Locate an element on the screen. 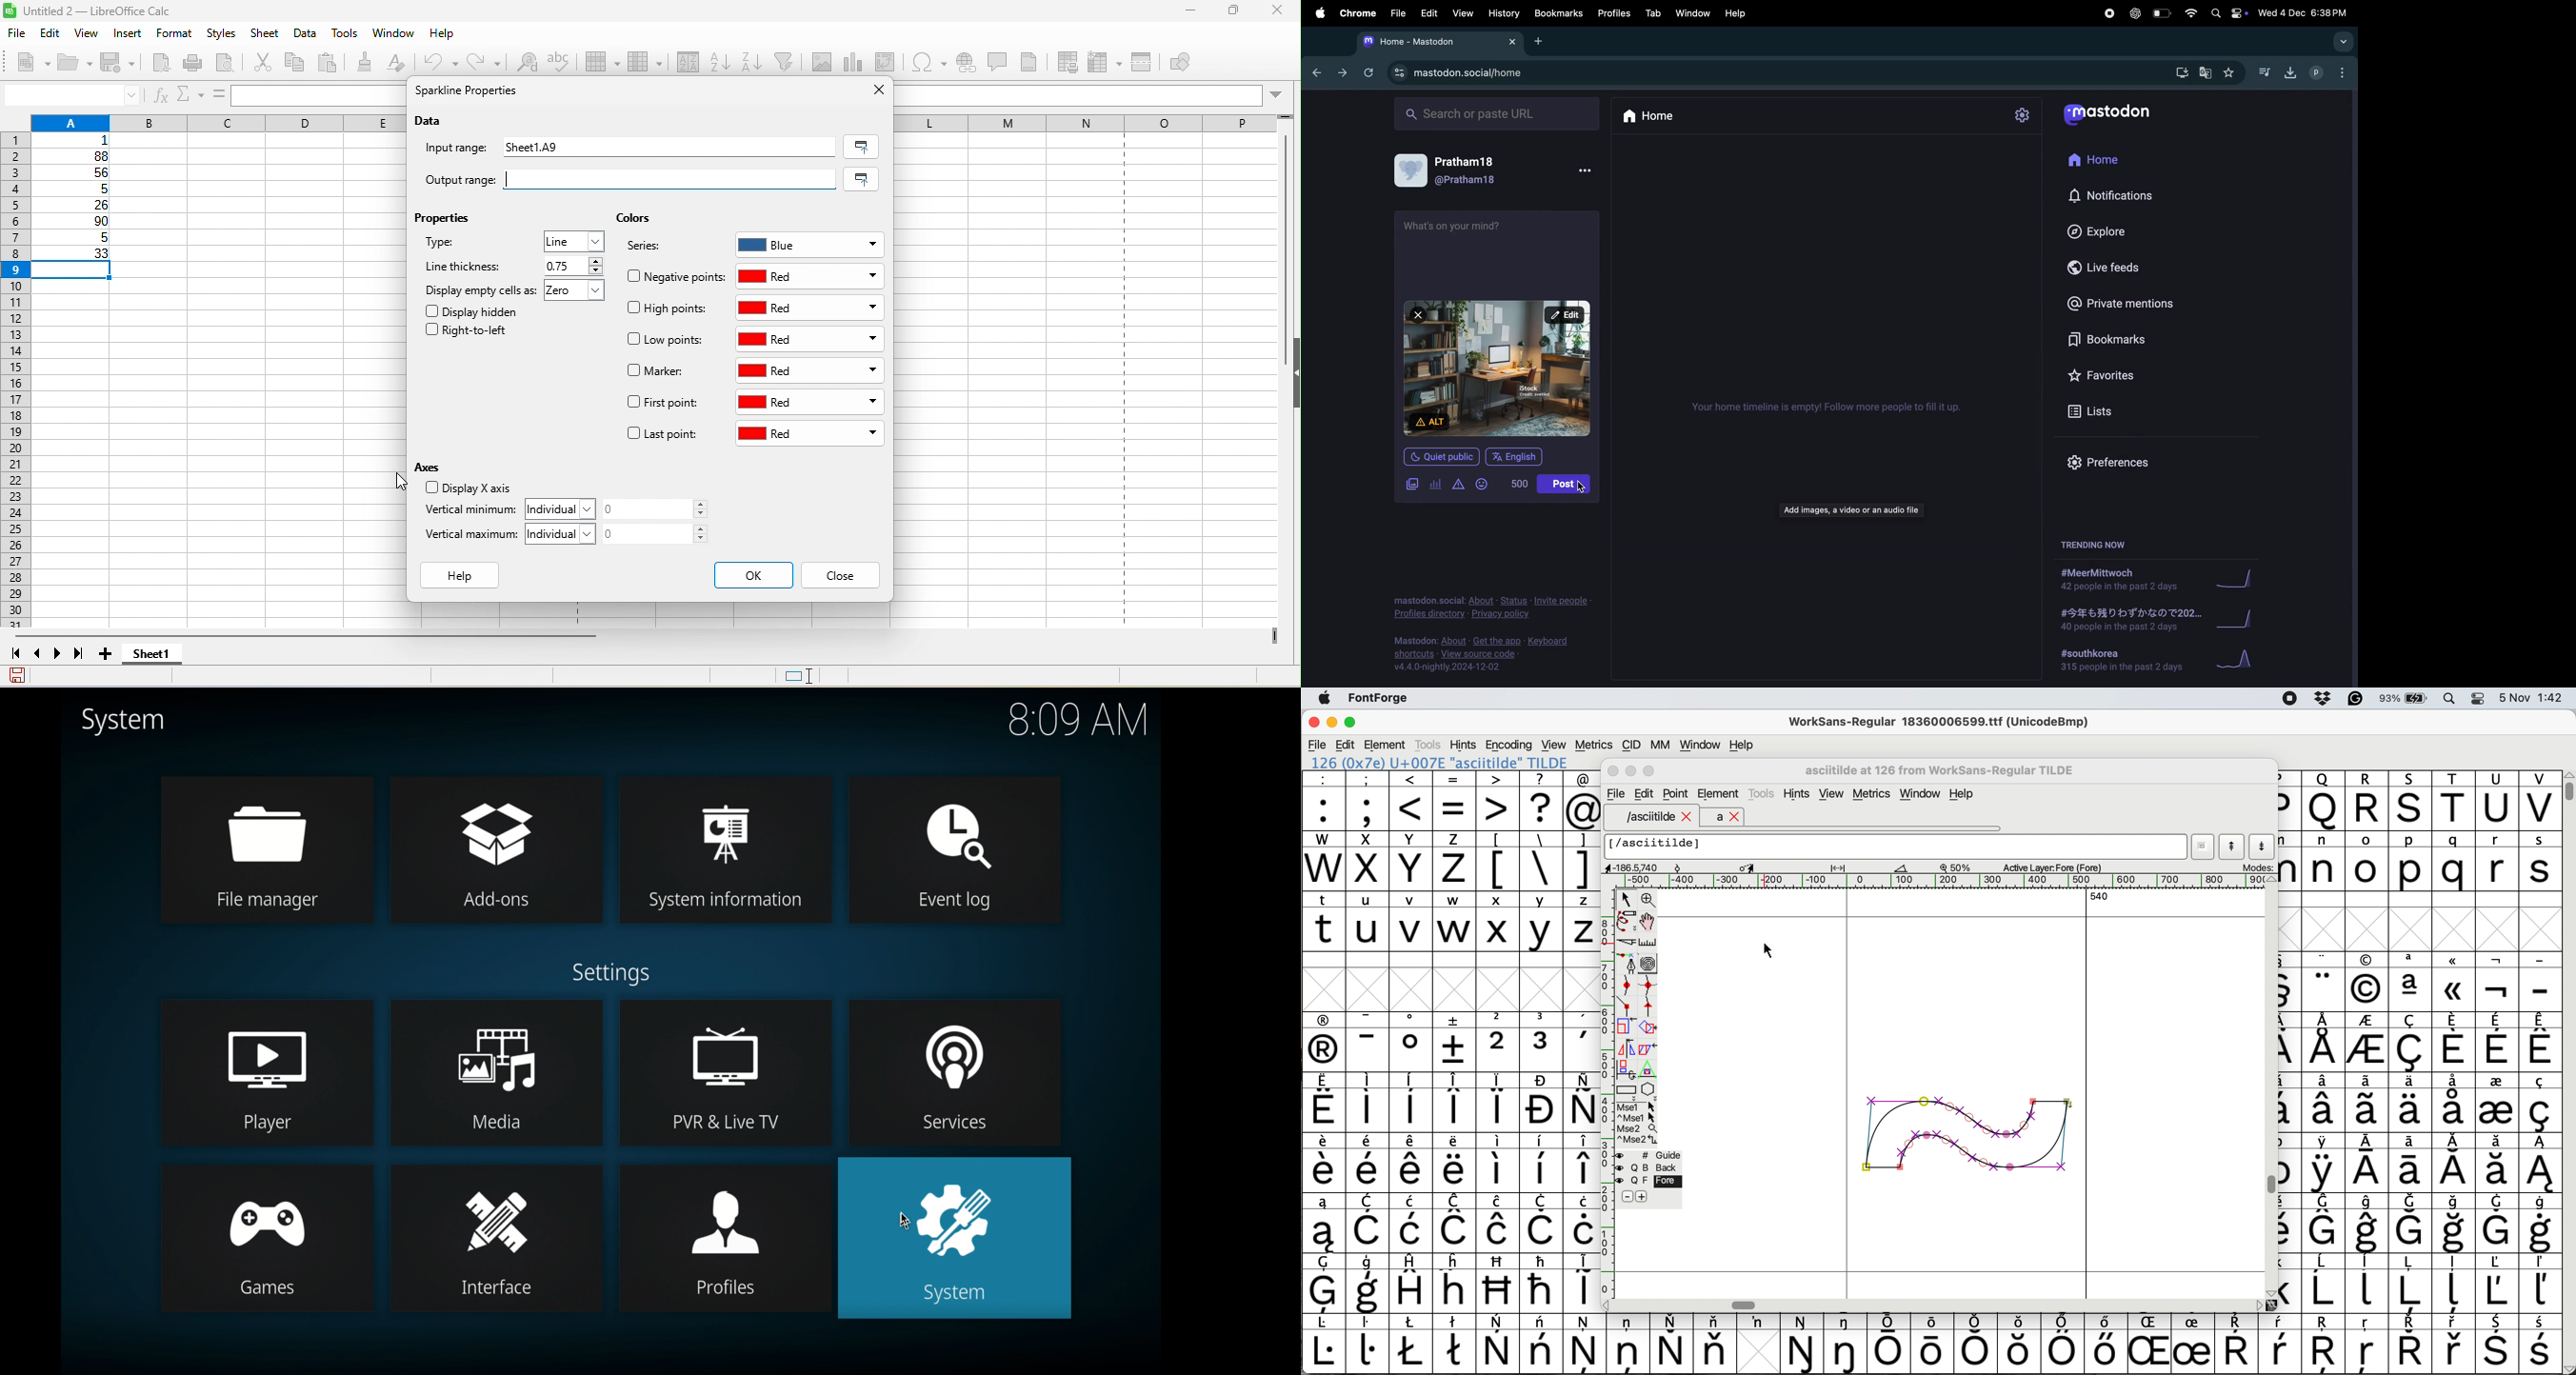  selected range is located at coordinates (865, 179).